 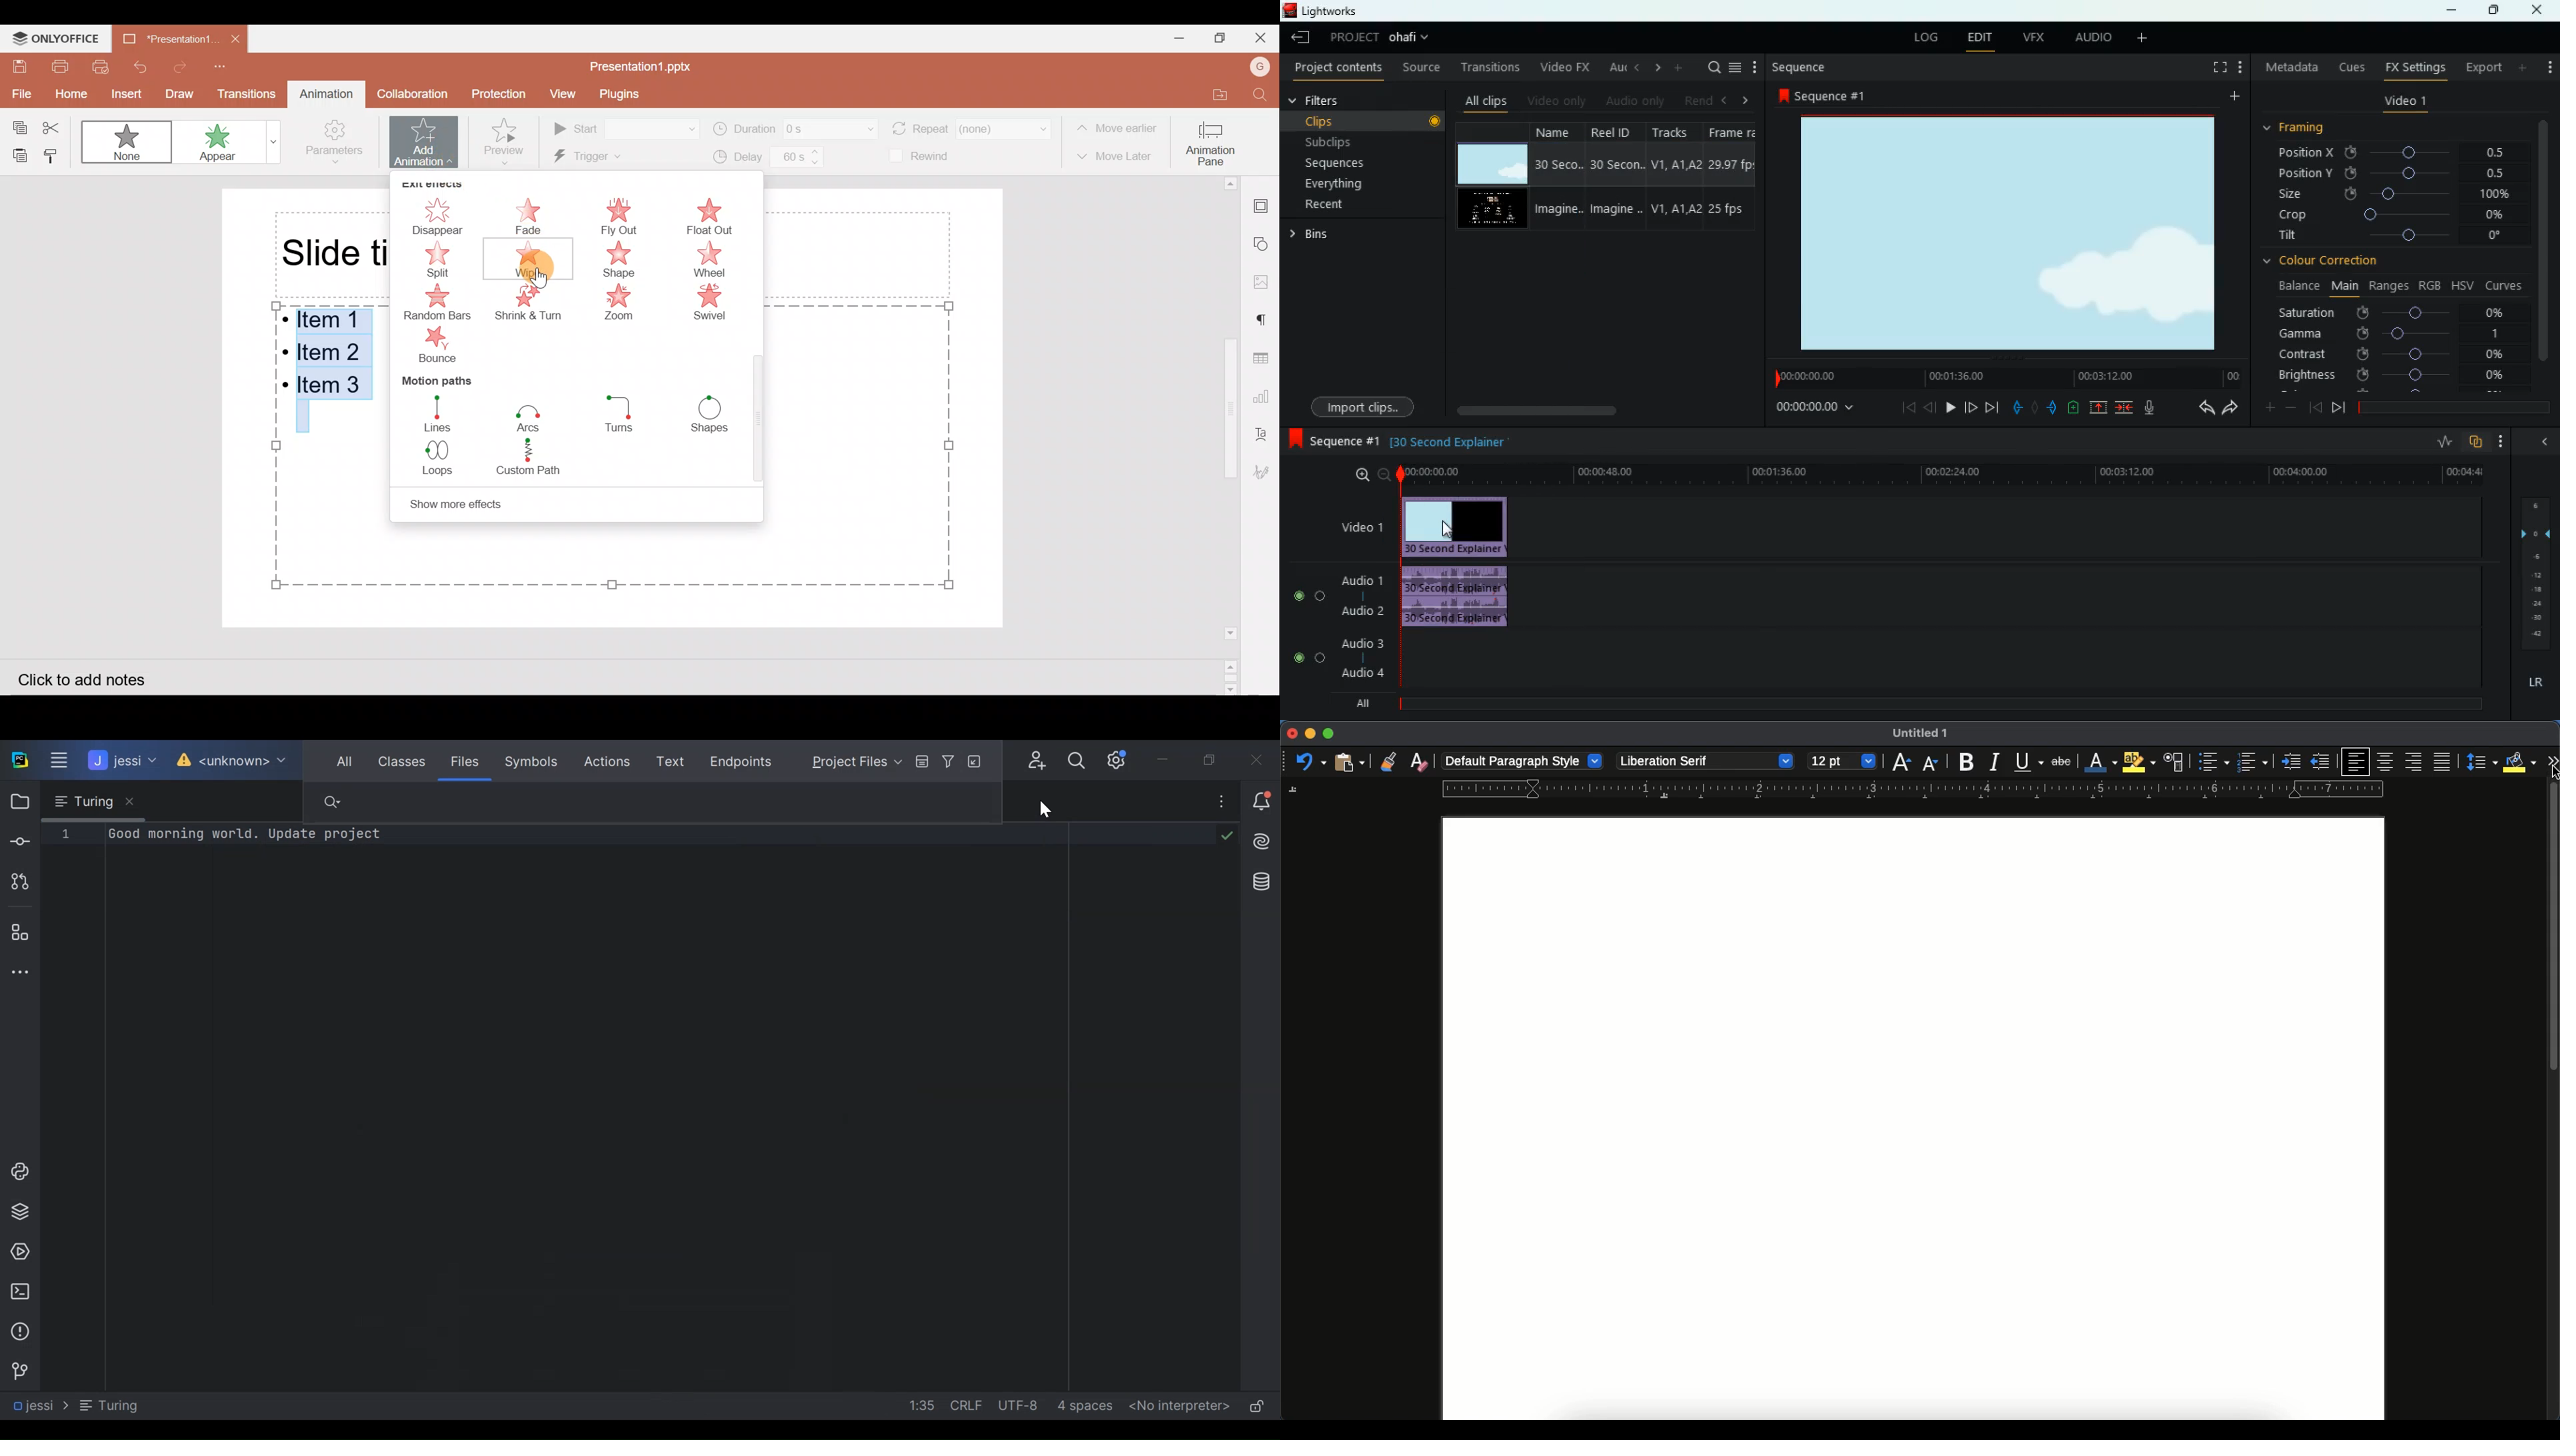 I want to click on Chart settings, so click(x=1268, y=393).